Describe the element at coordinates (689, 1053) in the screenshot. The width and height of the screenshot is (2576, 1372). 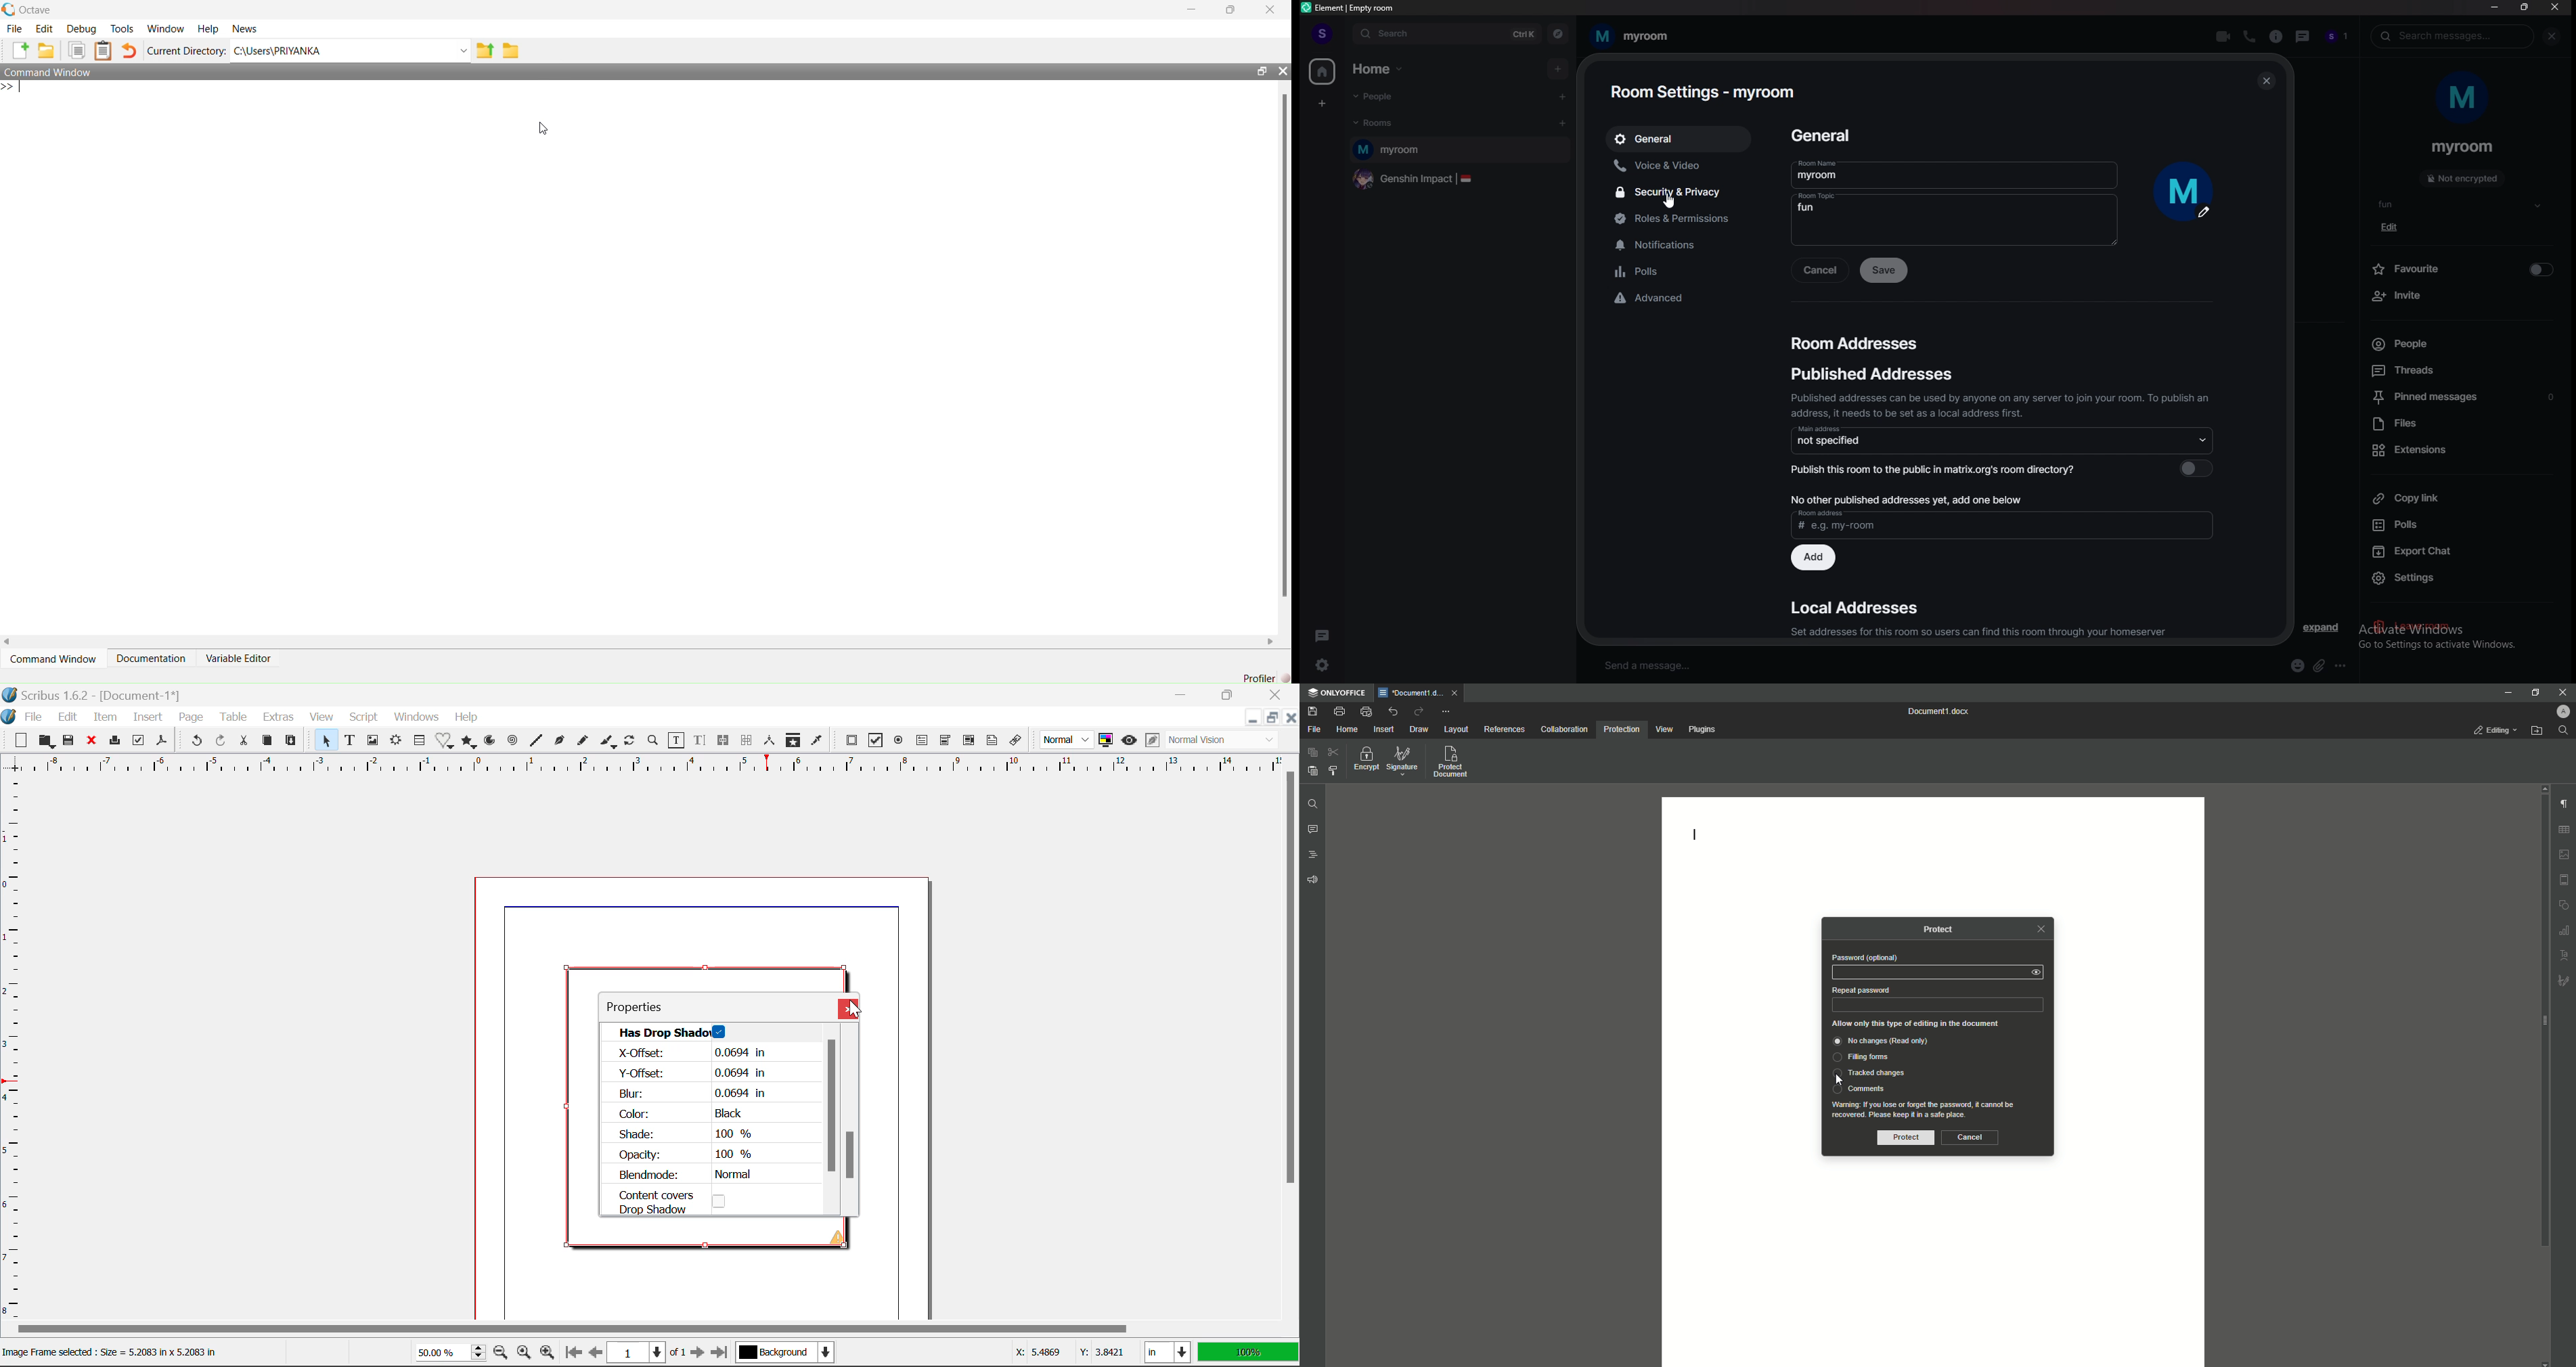
I see `| X-Offset: 0.0694 in` at that location.